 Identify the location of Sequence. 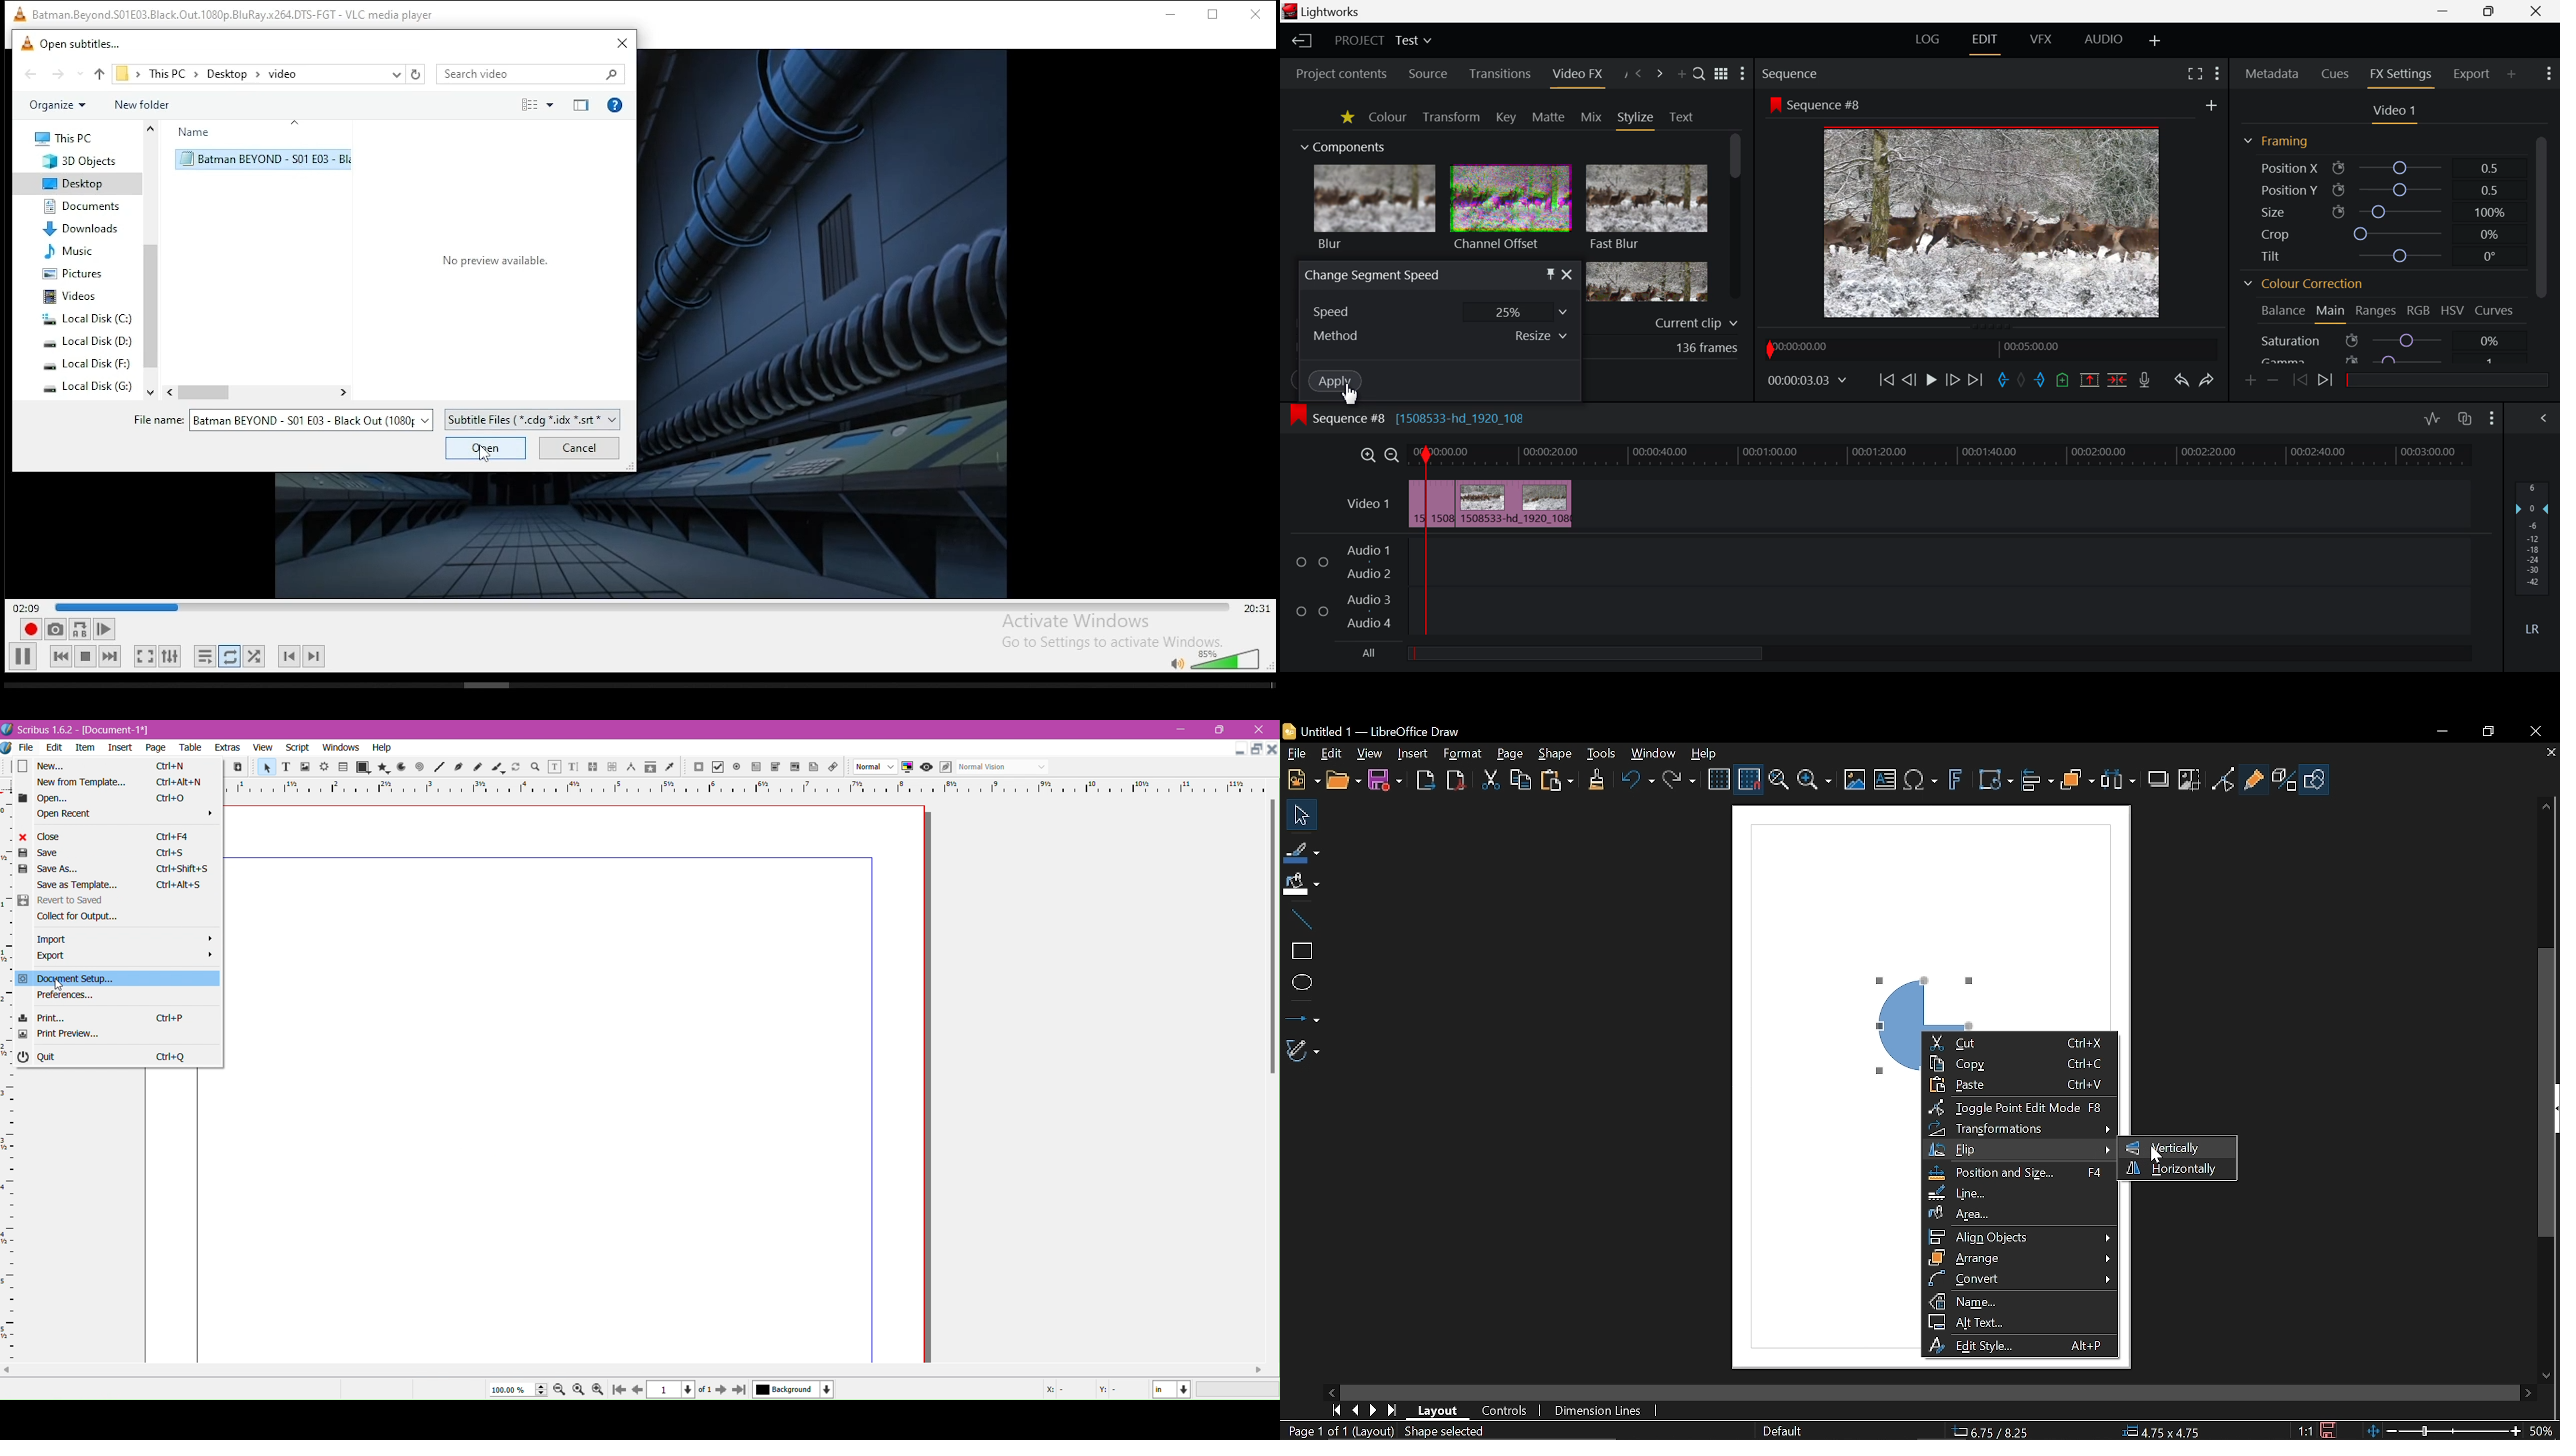
(1815, 73).